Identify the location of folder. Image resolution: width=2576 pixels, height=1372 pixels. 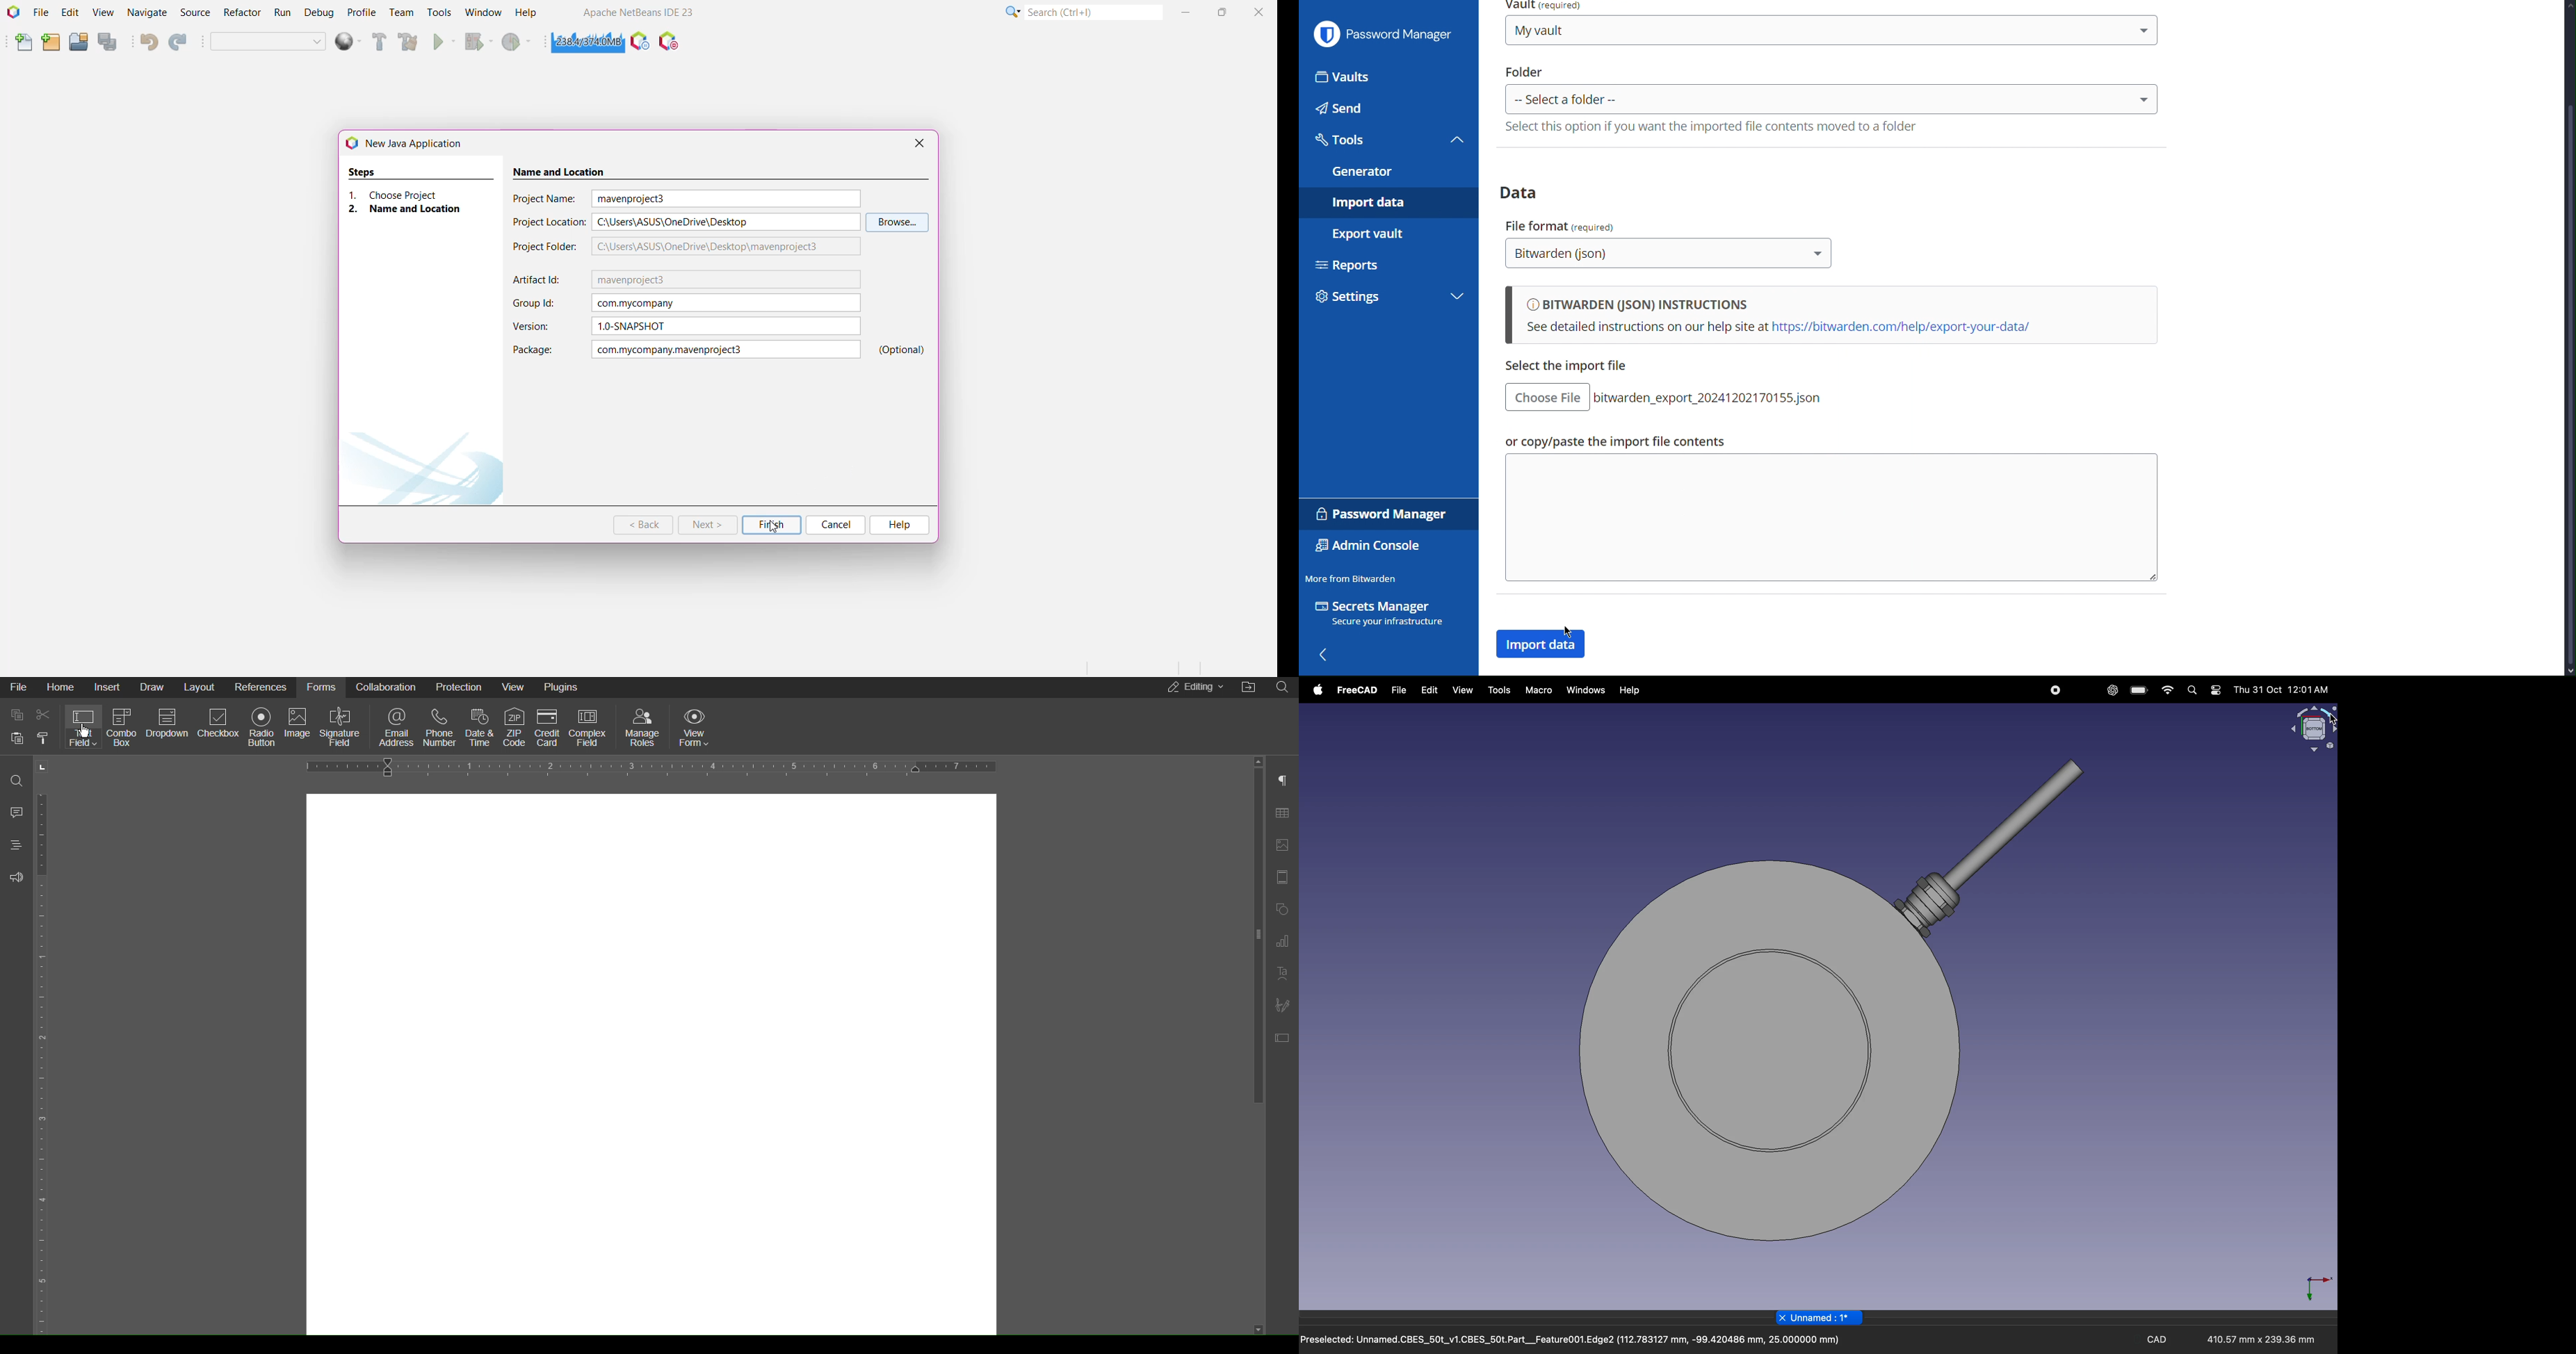
(1525, 71).